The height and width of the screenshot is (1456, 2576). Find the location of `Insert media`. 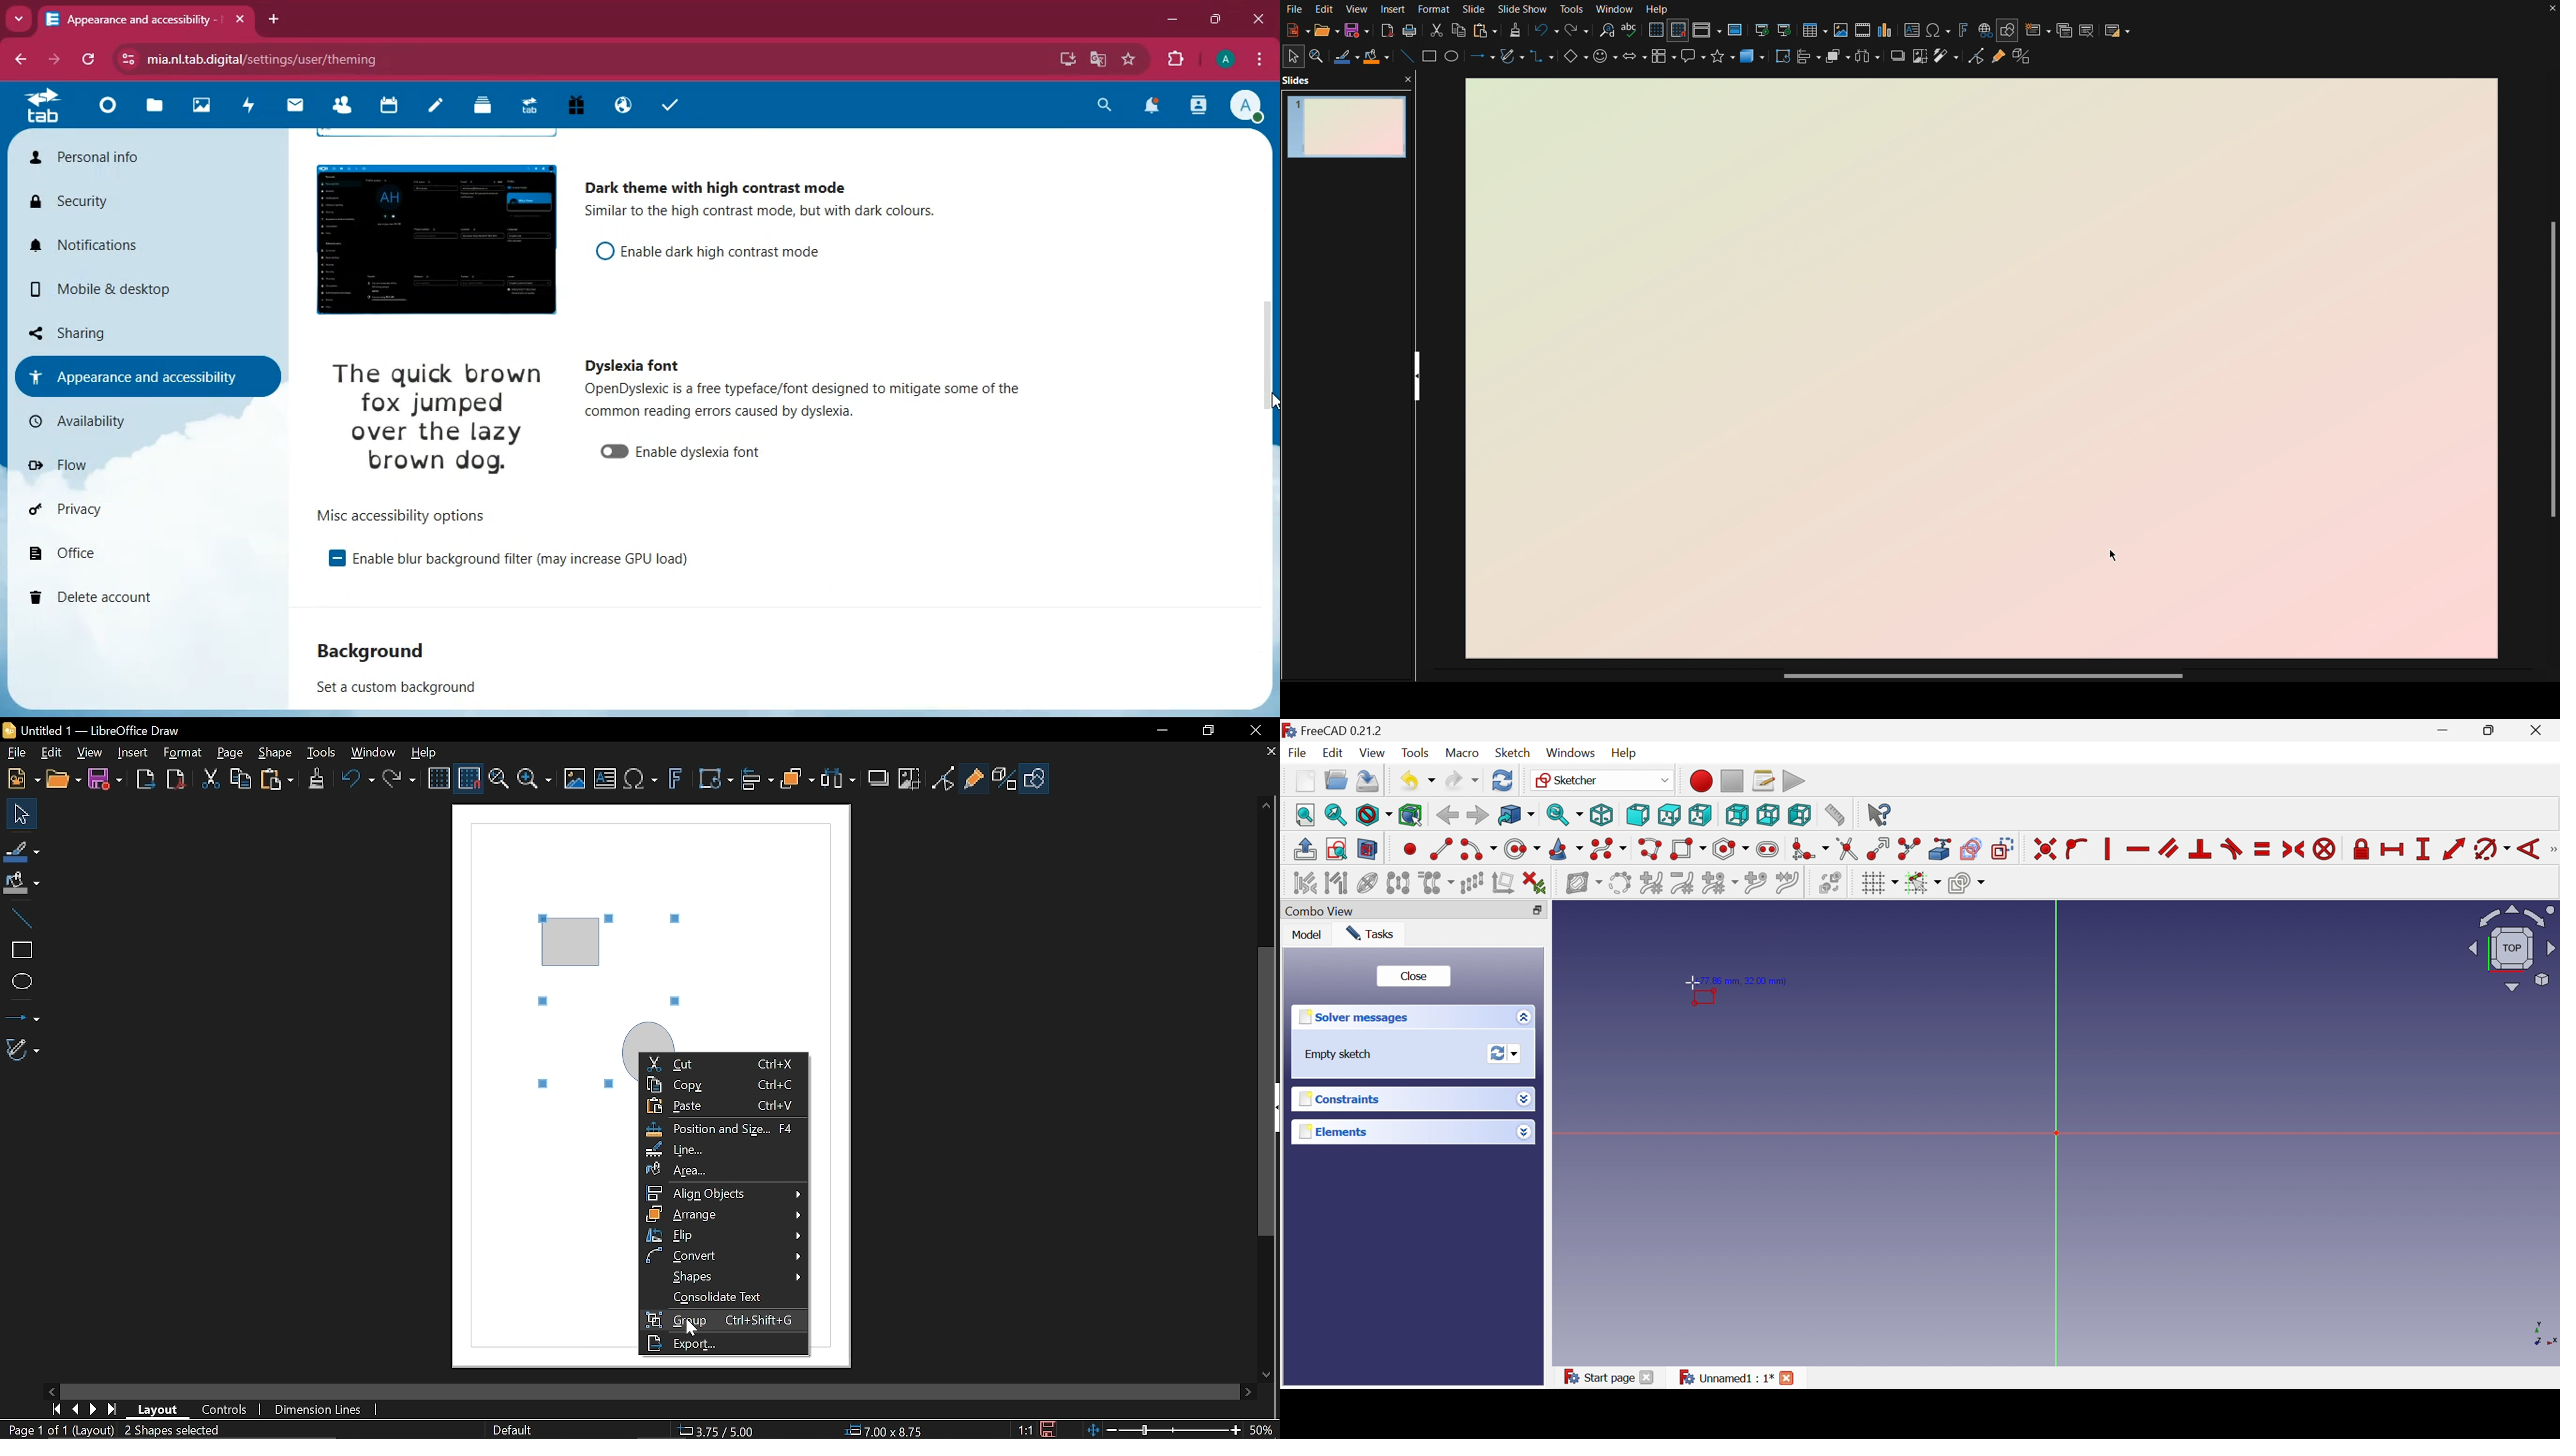

Insert media is located at coordinates (1863, 29).